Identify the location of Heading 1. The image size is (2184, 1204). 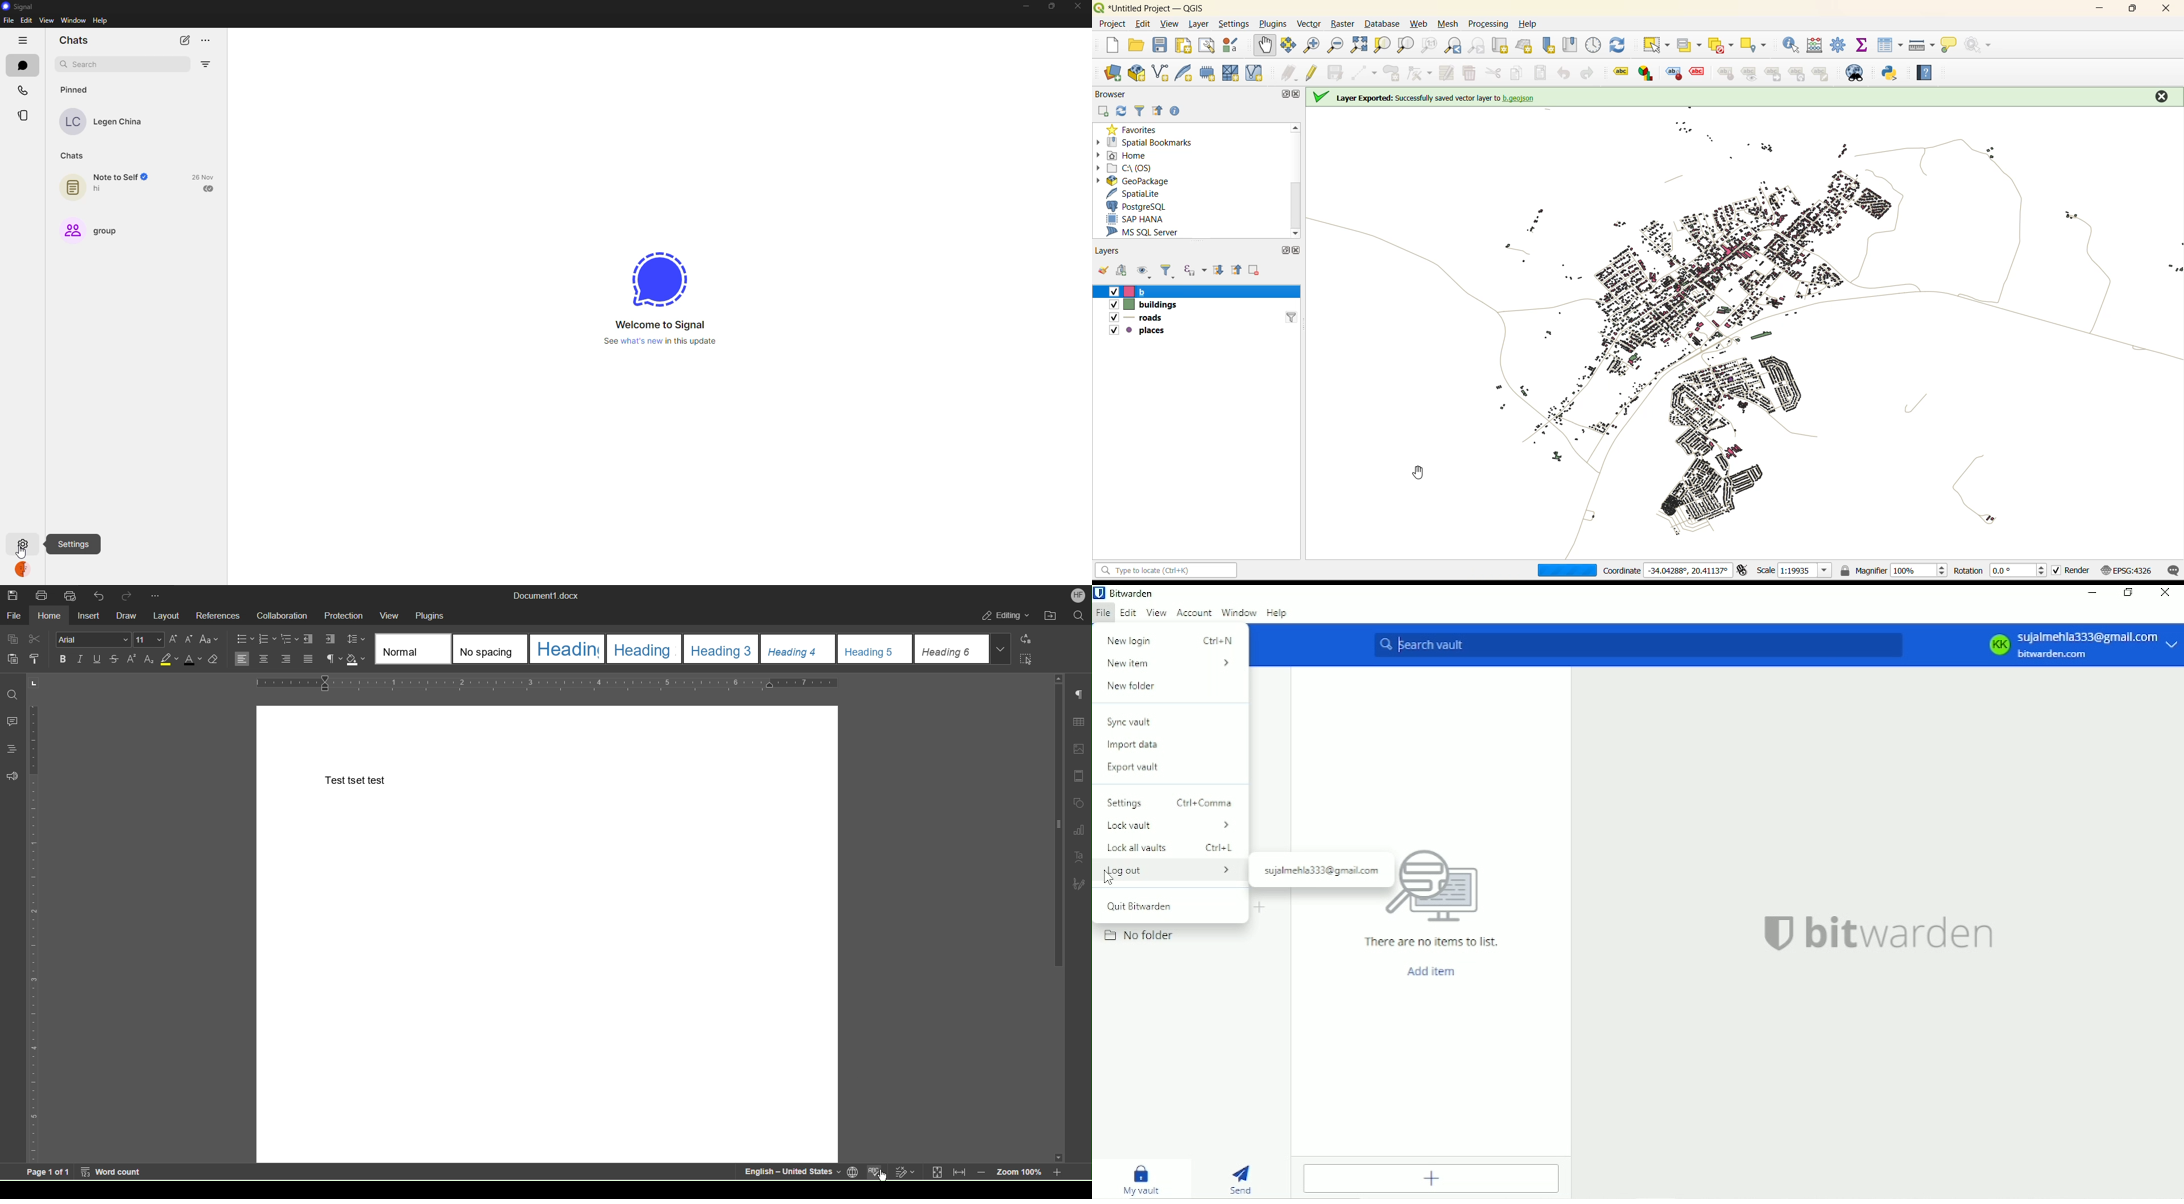
(567, 649).